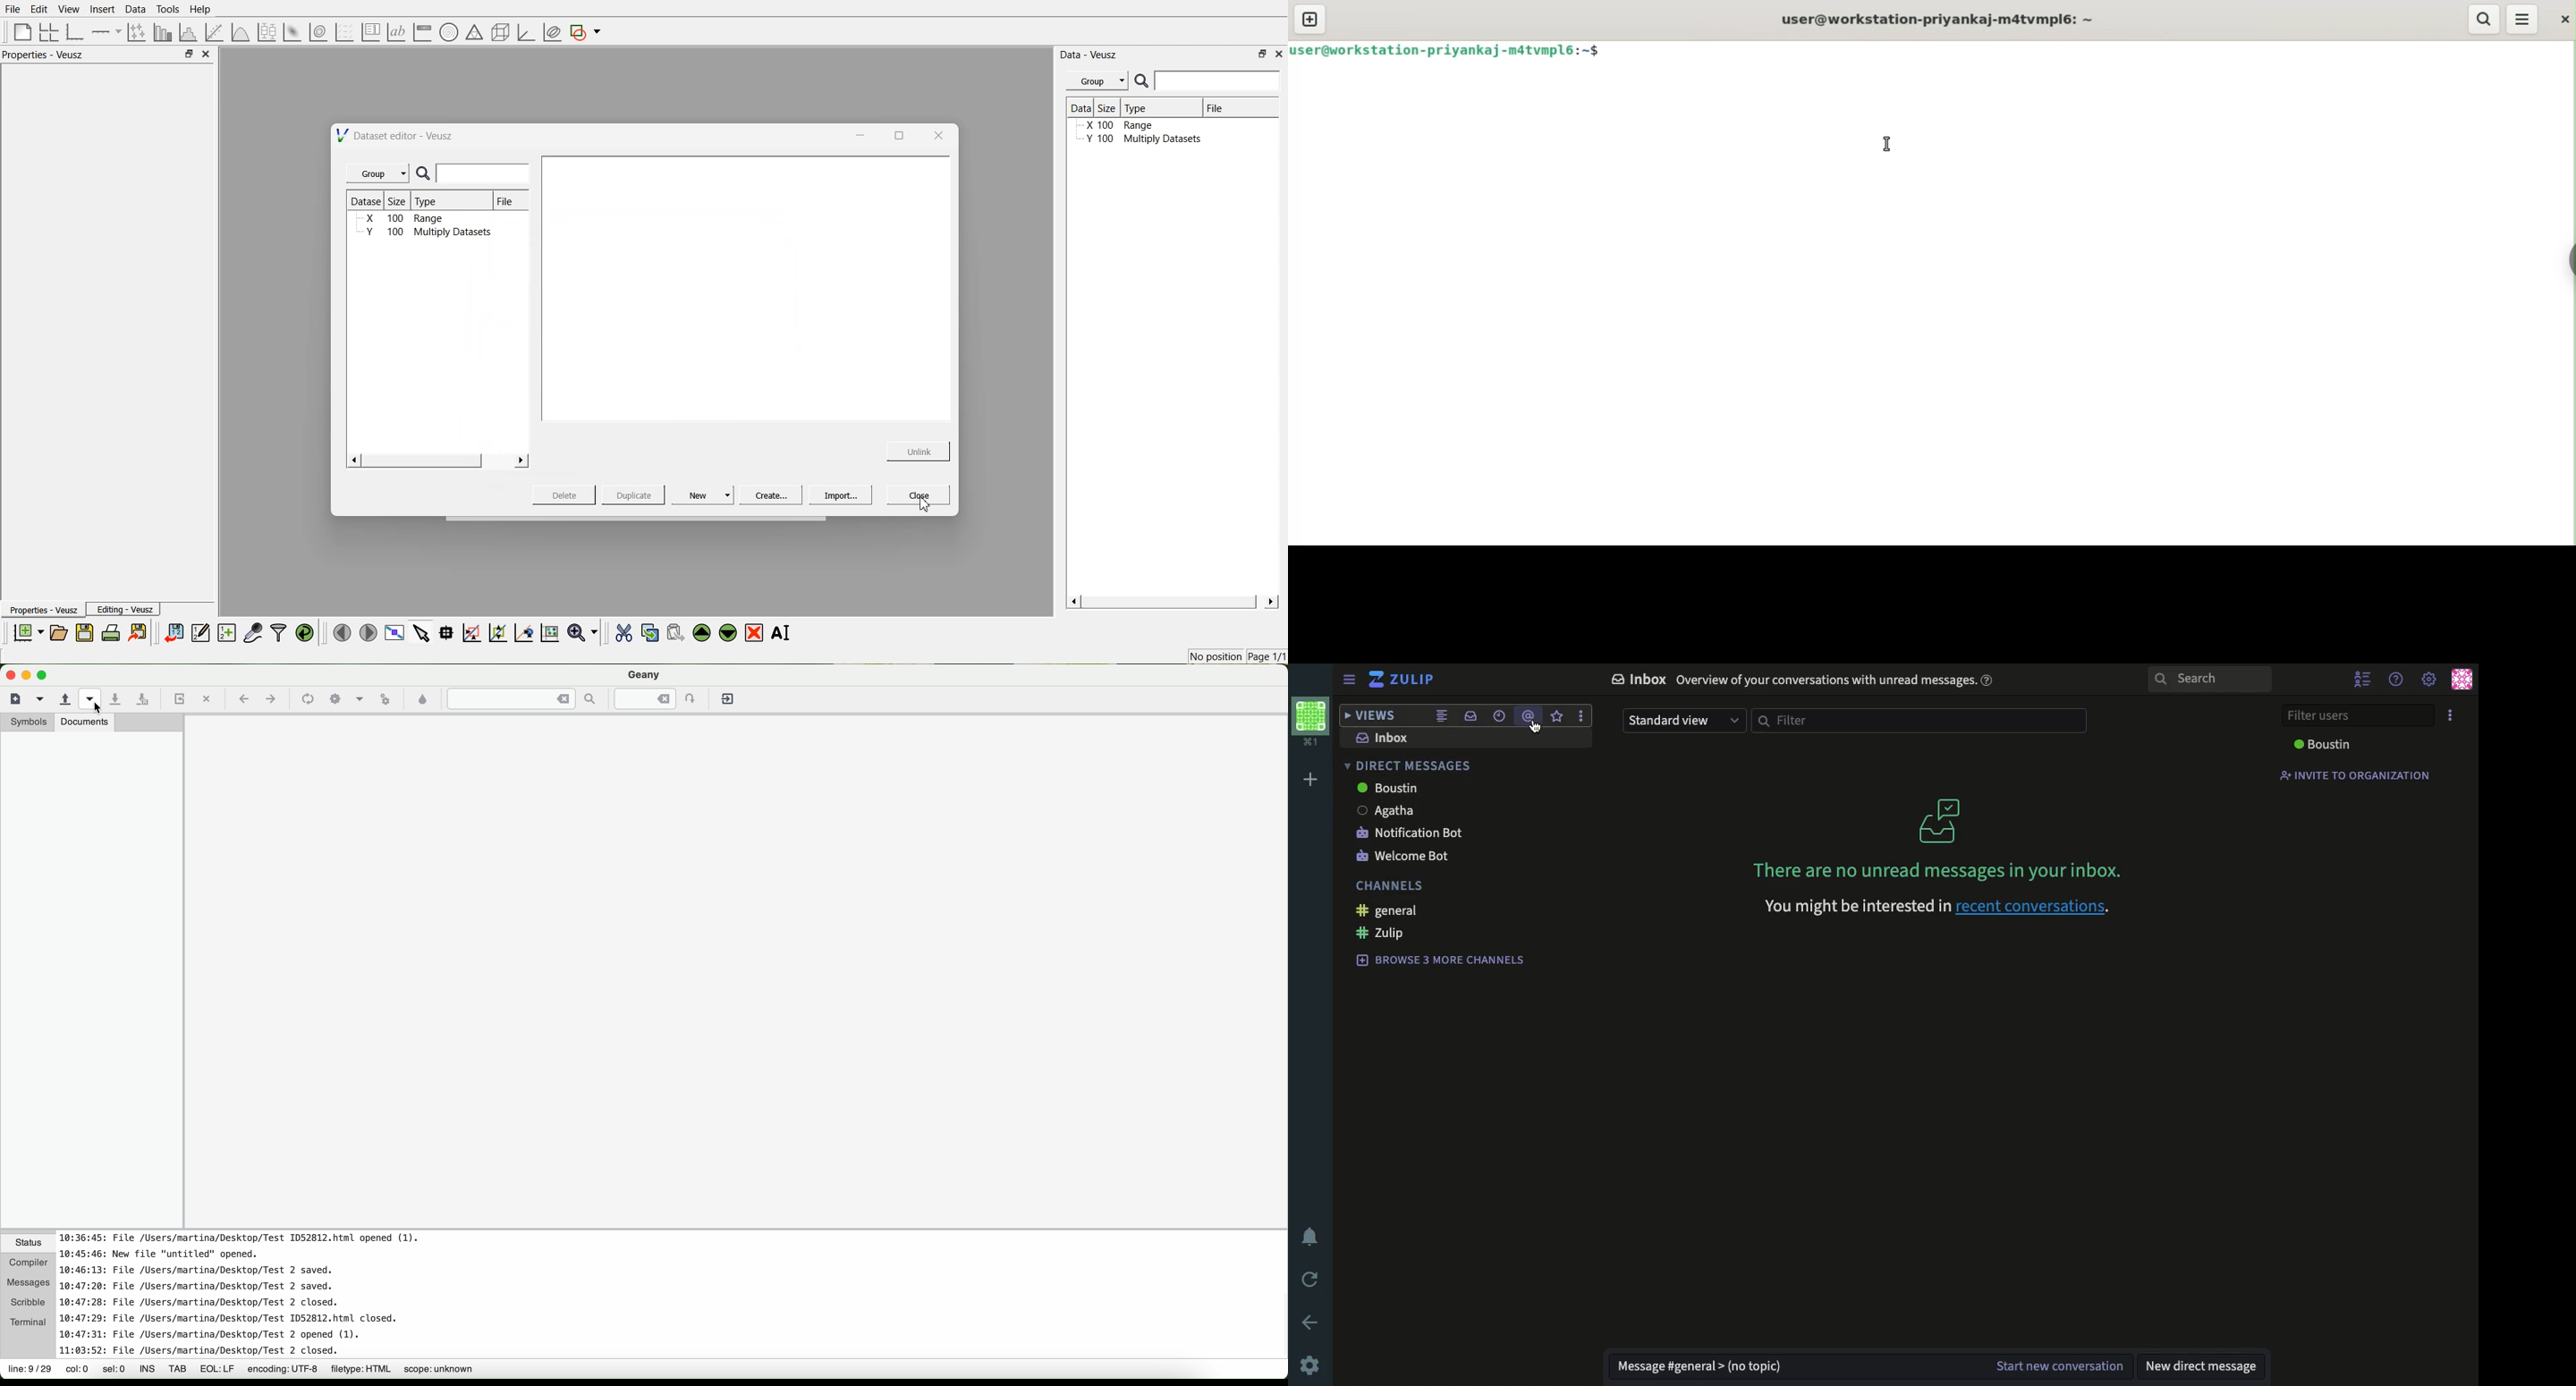  I want to click on zulip, so click(1381, 934).